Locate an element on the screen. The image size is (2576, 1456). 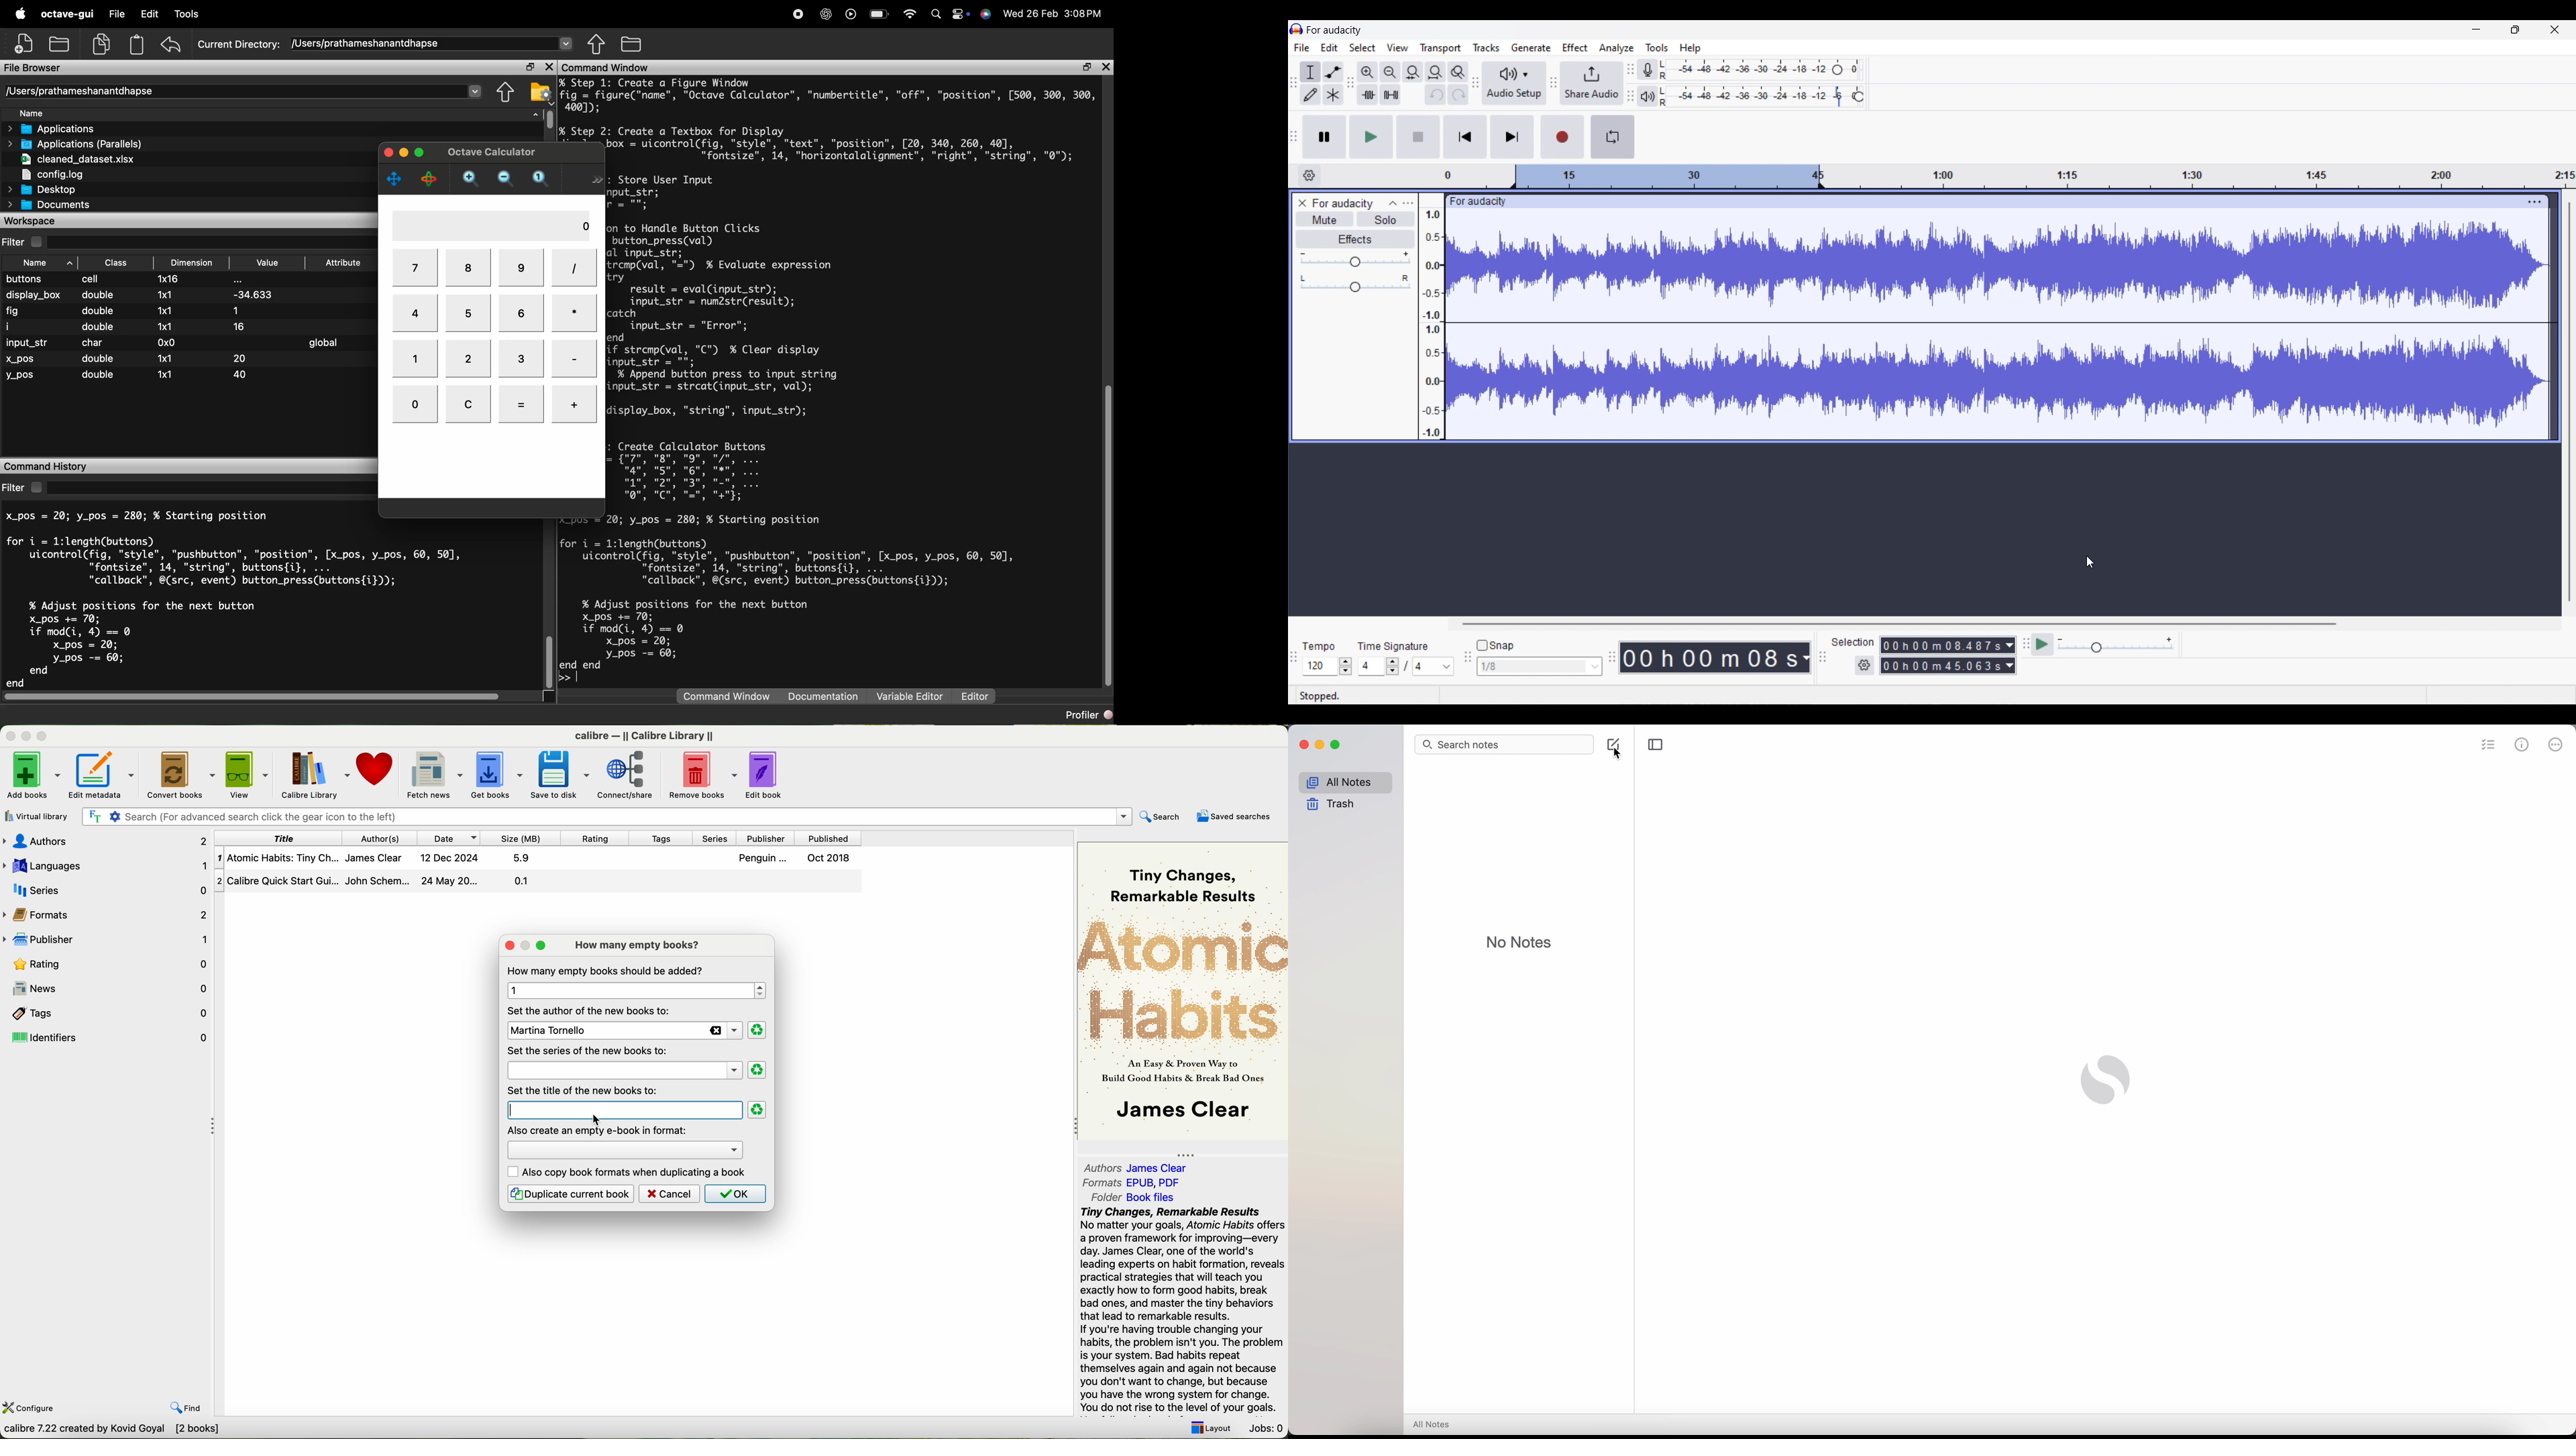
search bar is located at coordinates (1504, 744).